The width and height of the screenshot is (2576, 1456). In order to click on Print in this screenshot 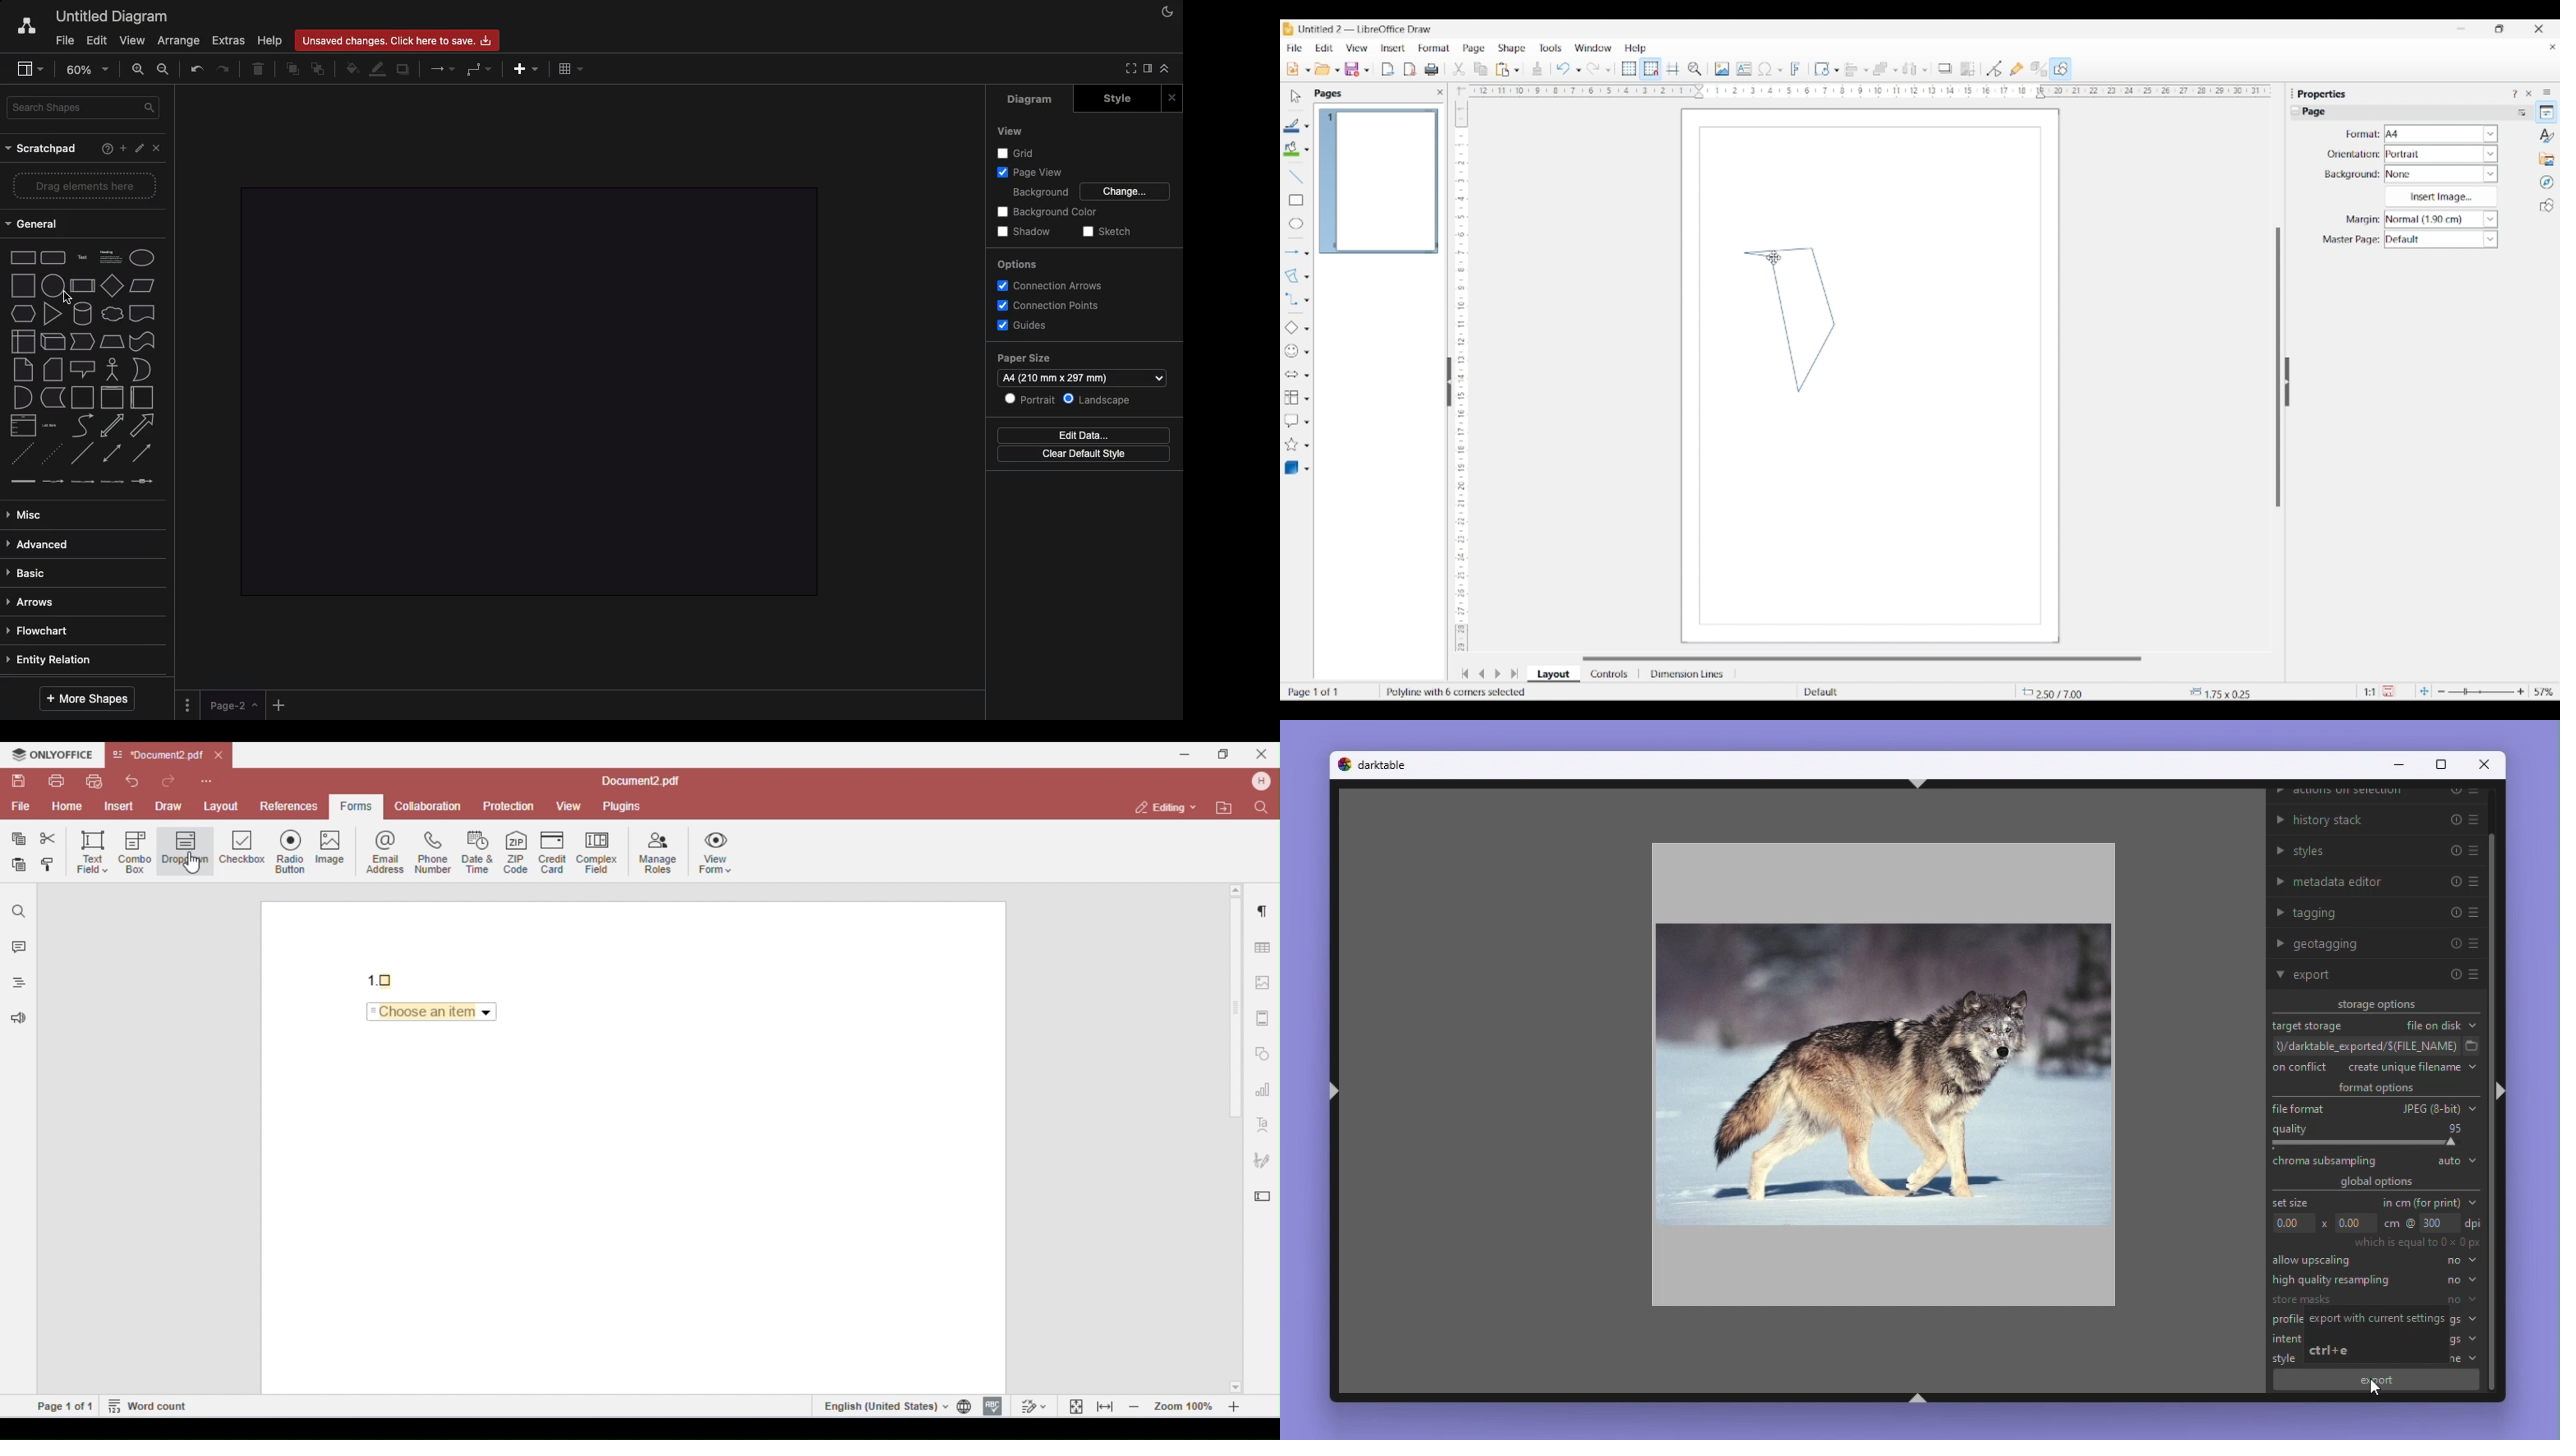, I will do `click(1431, 69)`.